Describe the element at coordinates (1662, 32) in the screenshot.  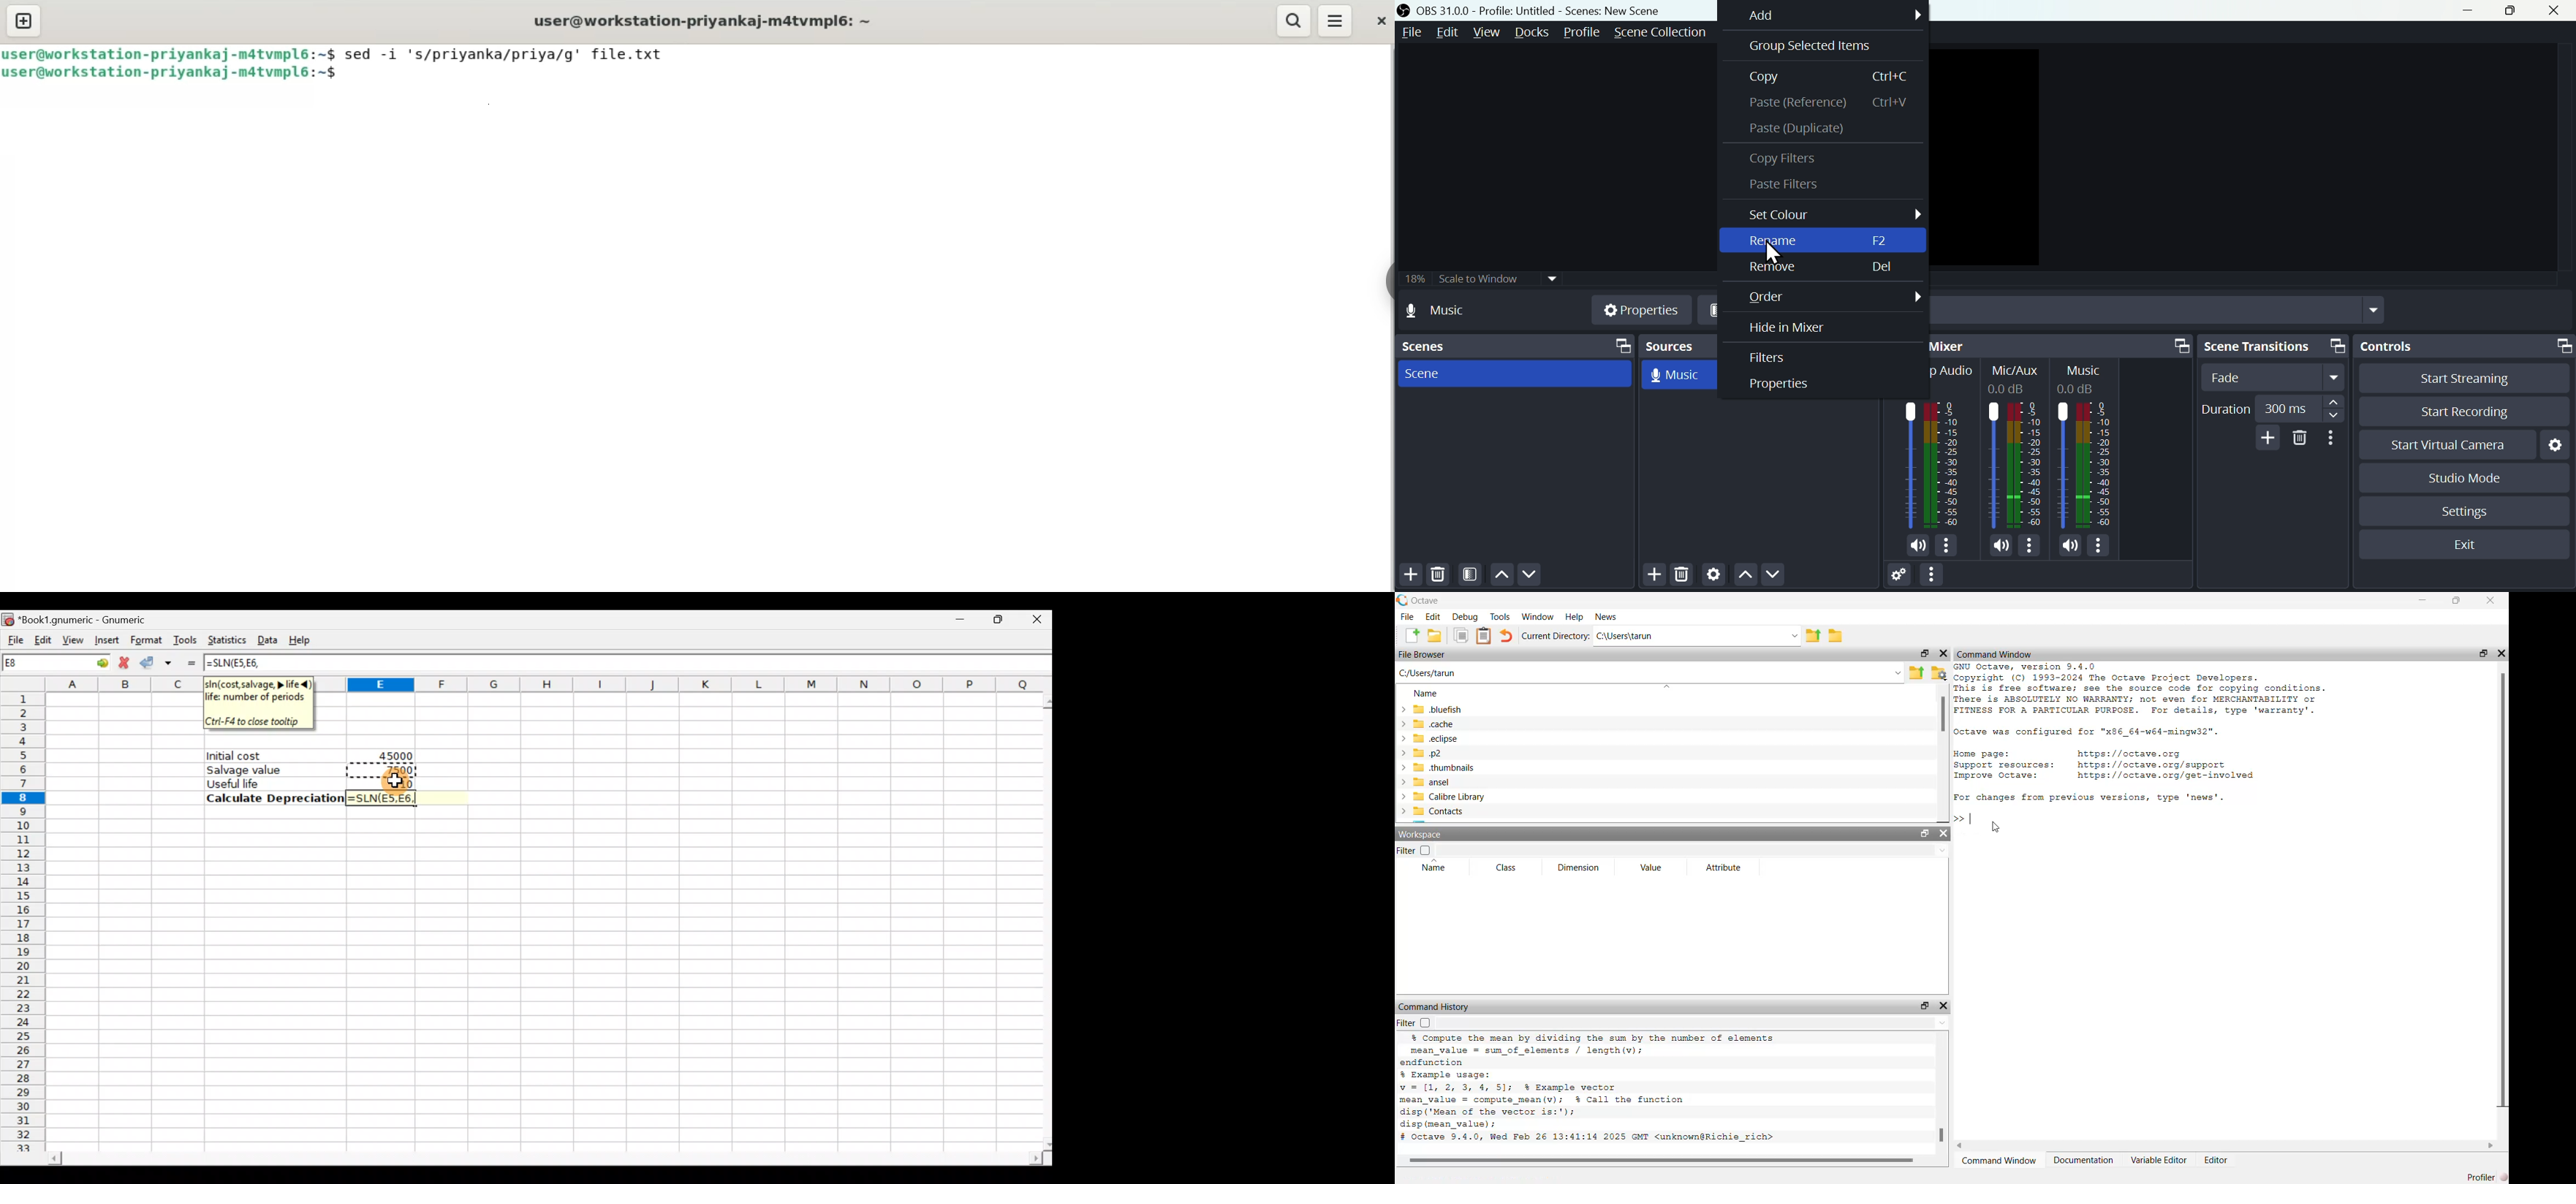
I see `Scene collection` at that location.